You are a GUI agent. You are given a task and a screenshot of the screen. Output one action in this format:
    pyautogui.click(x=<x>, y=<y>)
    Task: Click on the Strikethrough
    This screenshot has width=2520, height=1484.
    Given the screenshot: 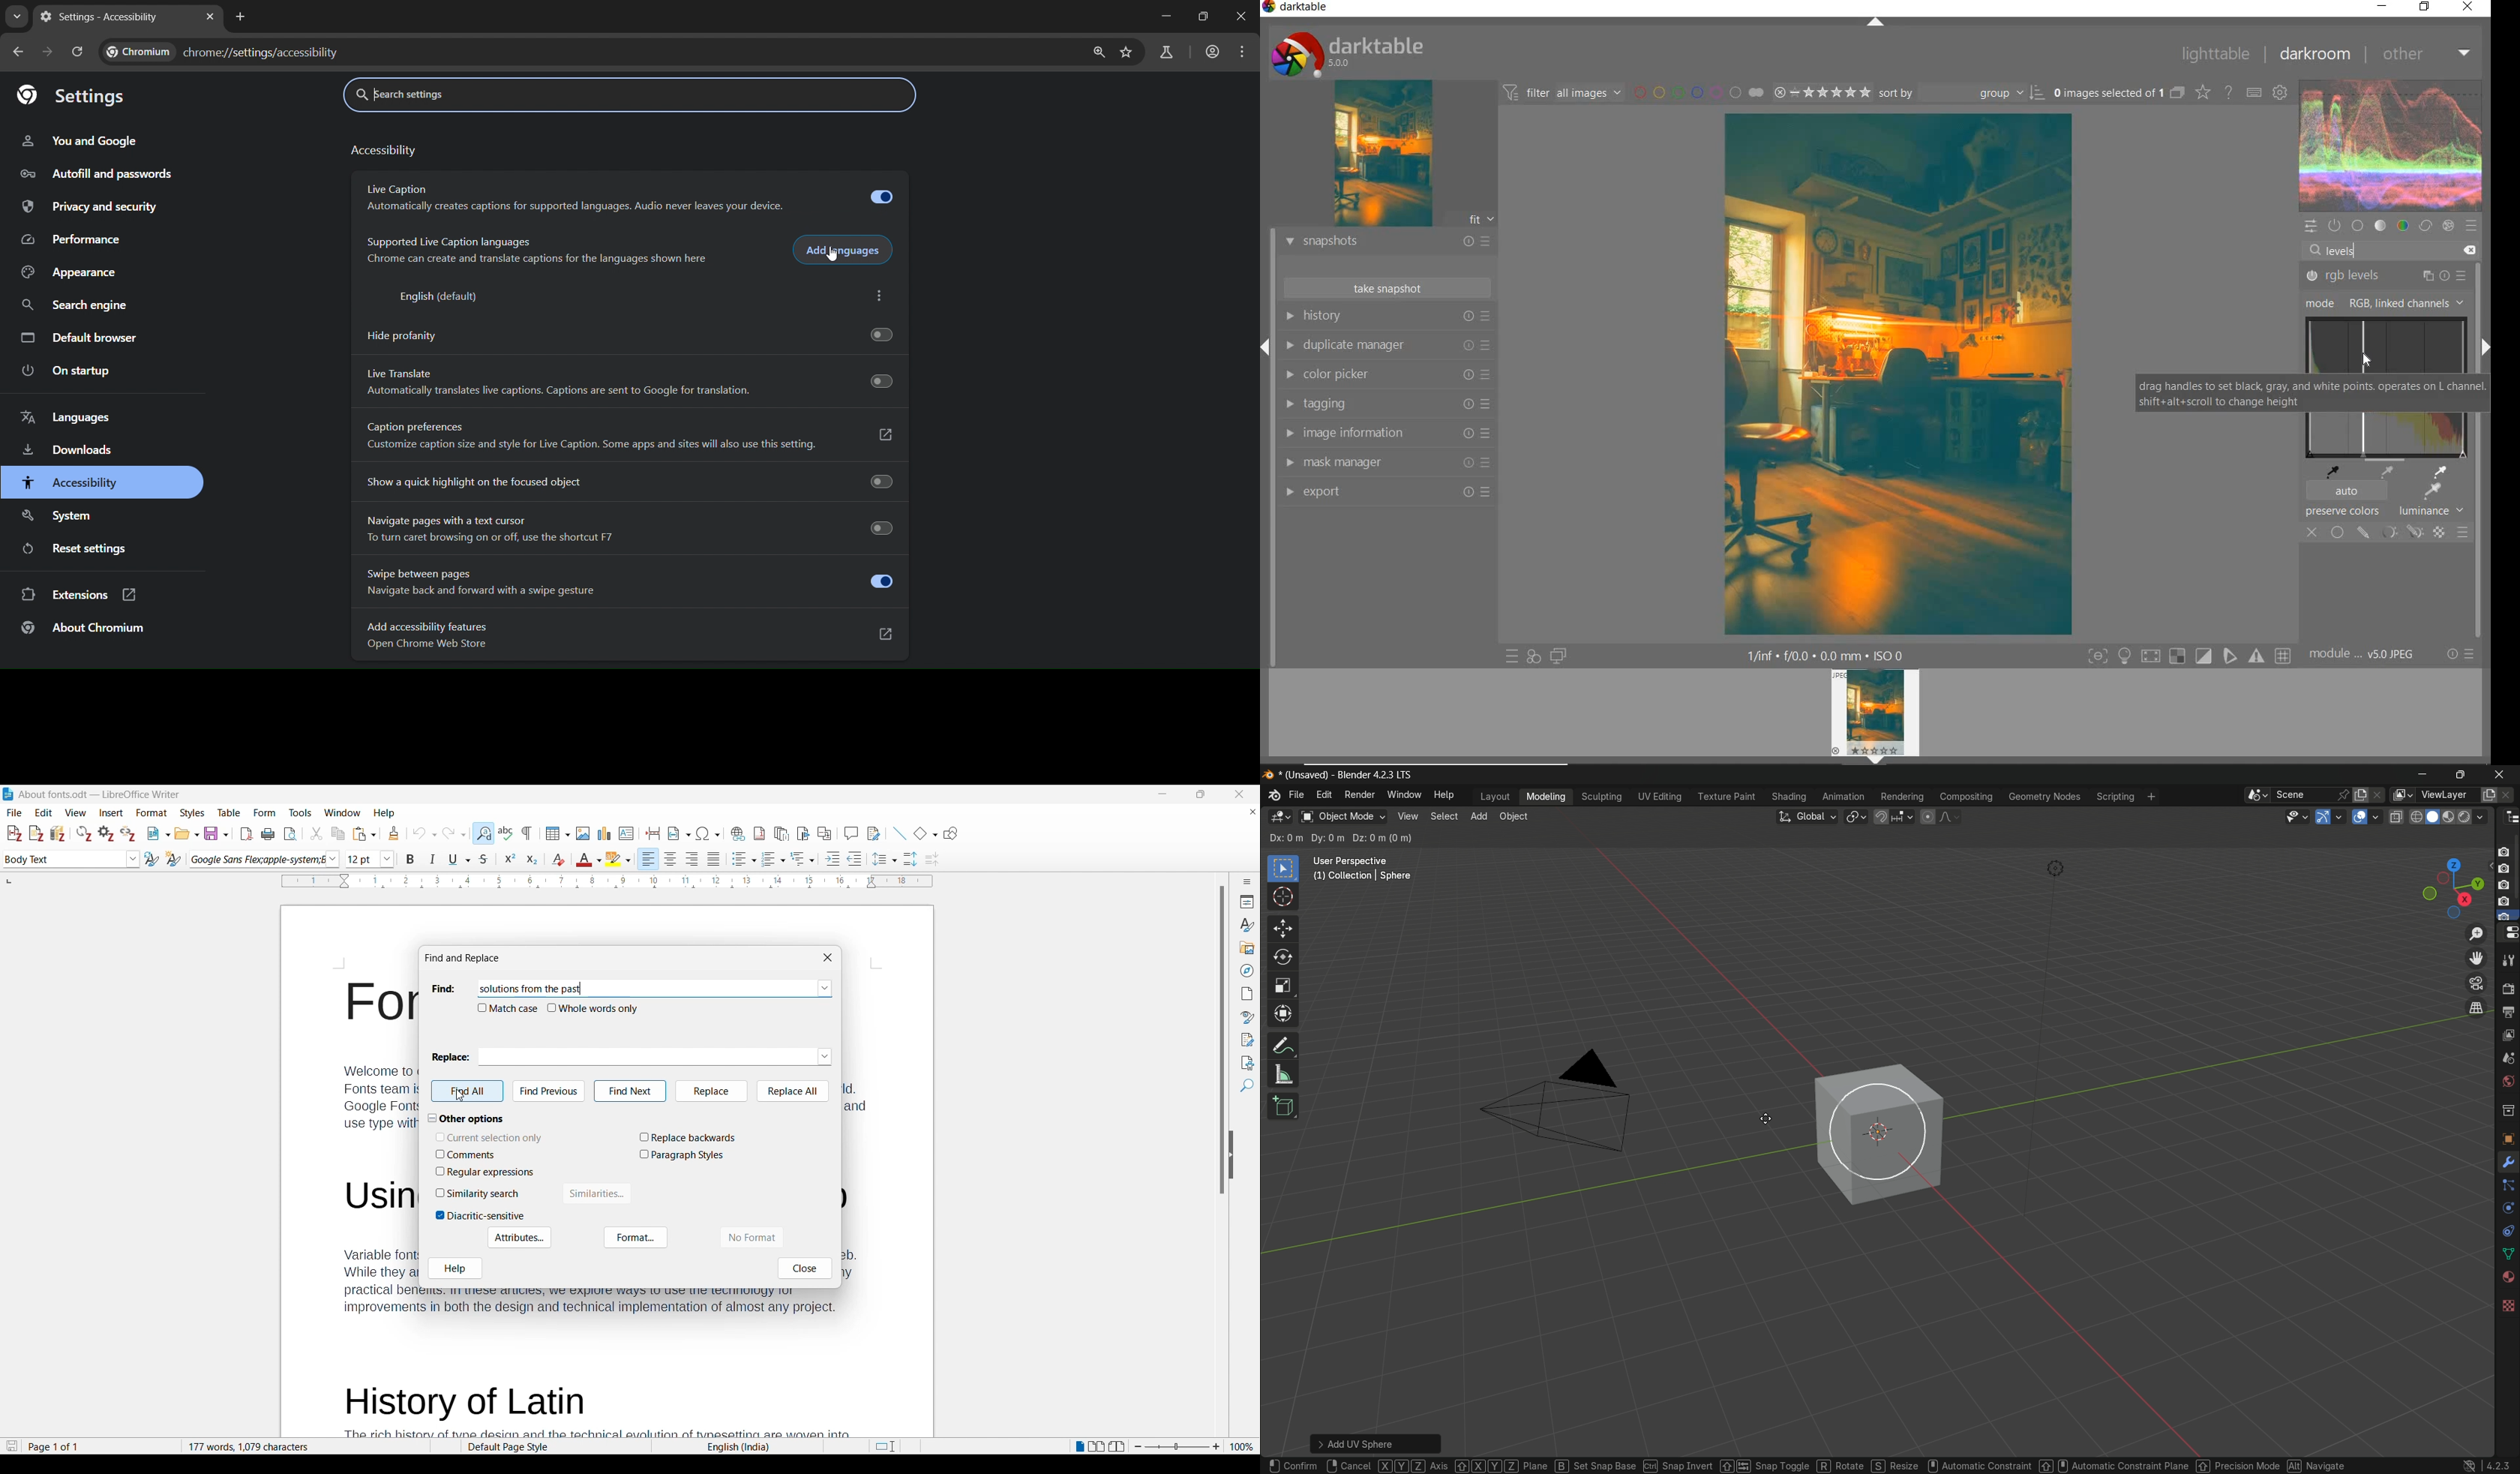 What is the action you would take?
    pyautogui.click(x=482, y=860)
    